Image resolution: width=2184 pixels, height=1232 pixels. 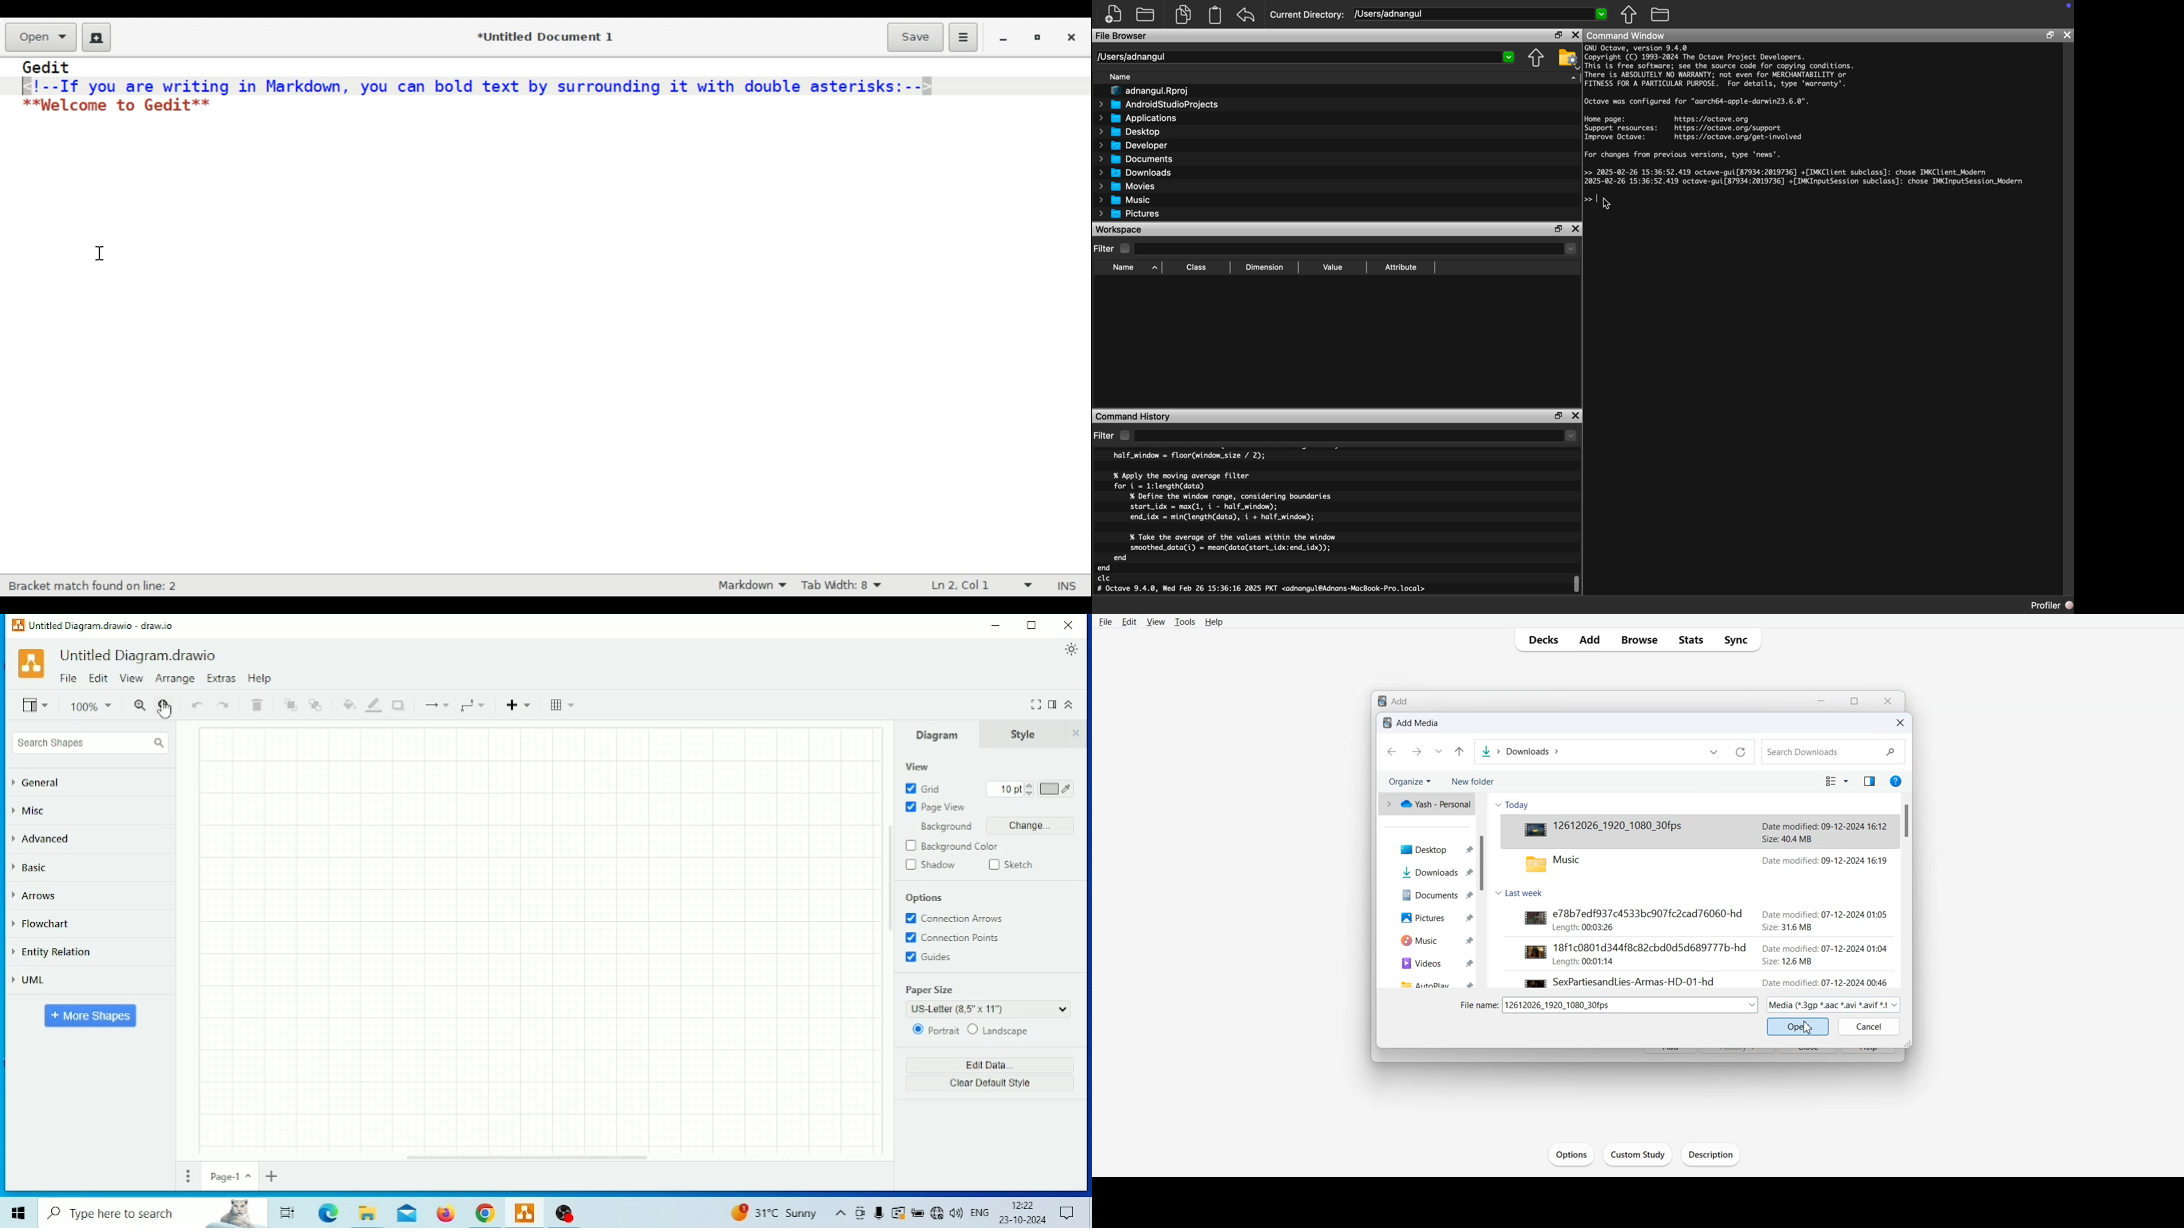 I want to click on File Path Adress, so click(x=1521, y=751).